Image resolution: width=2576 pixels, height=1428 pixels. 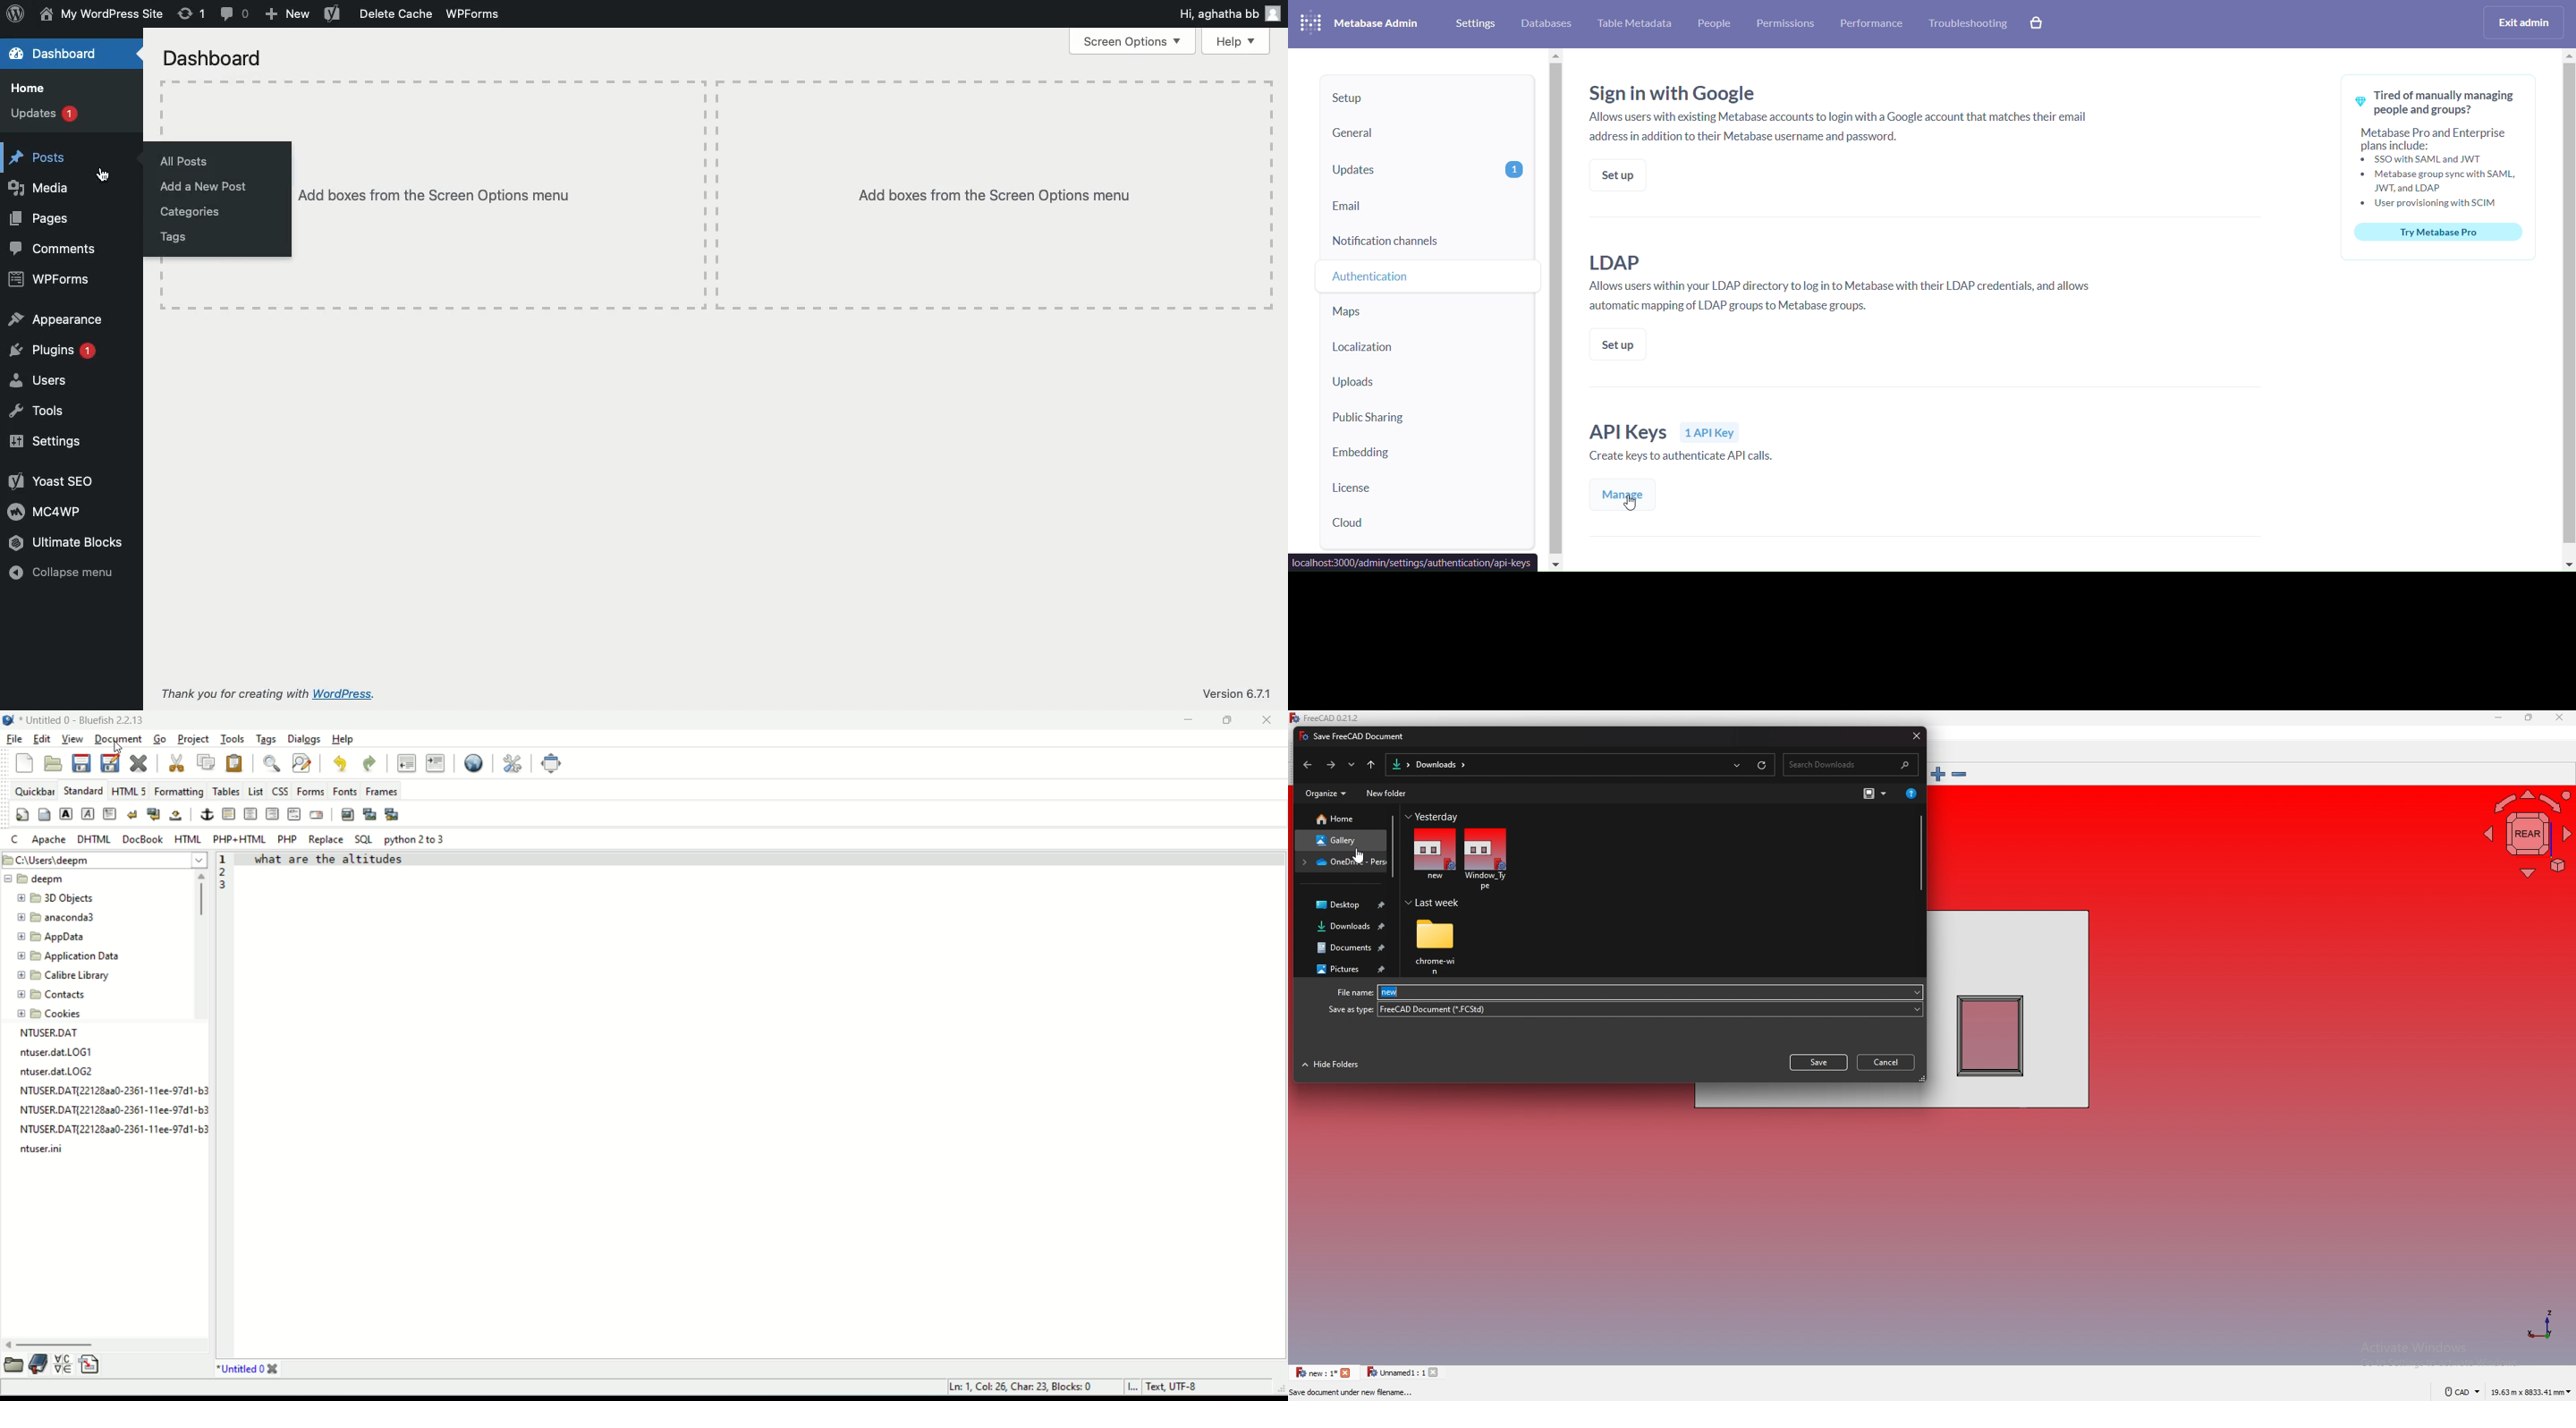 I want to click on gallery, so click(x=1342, y=841).